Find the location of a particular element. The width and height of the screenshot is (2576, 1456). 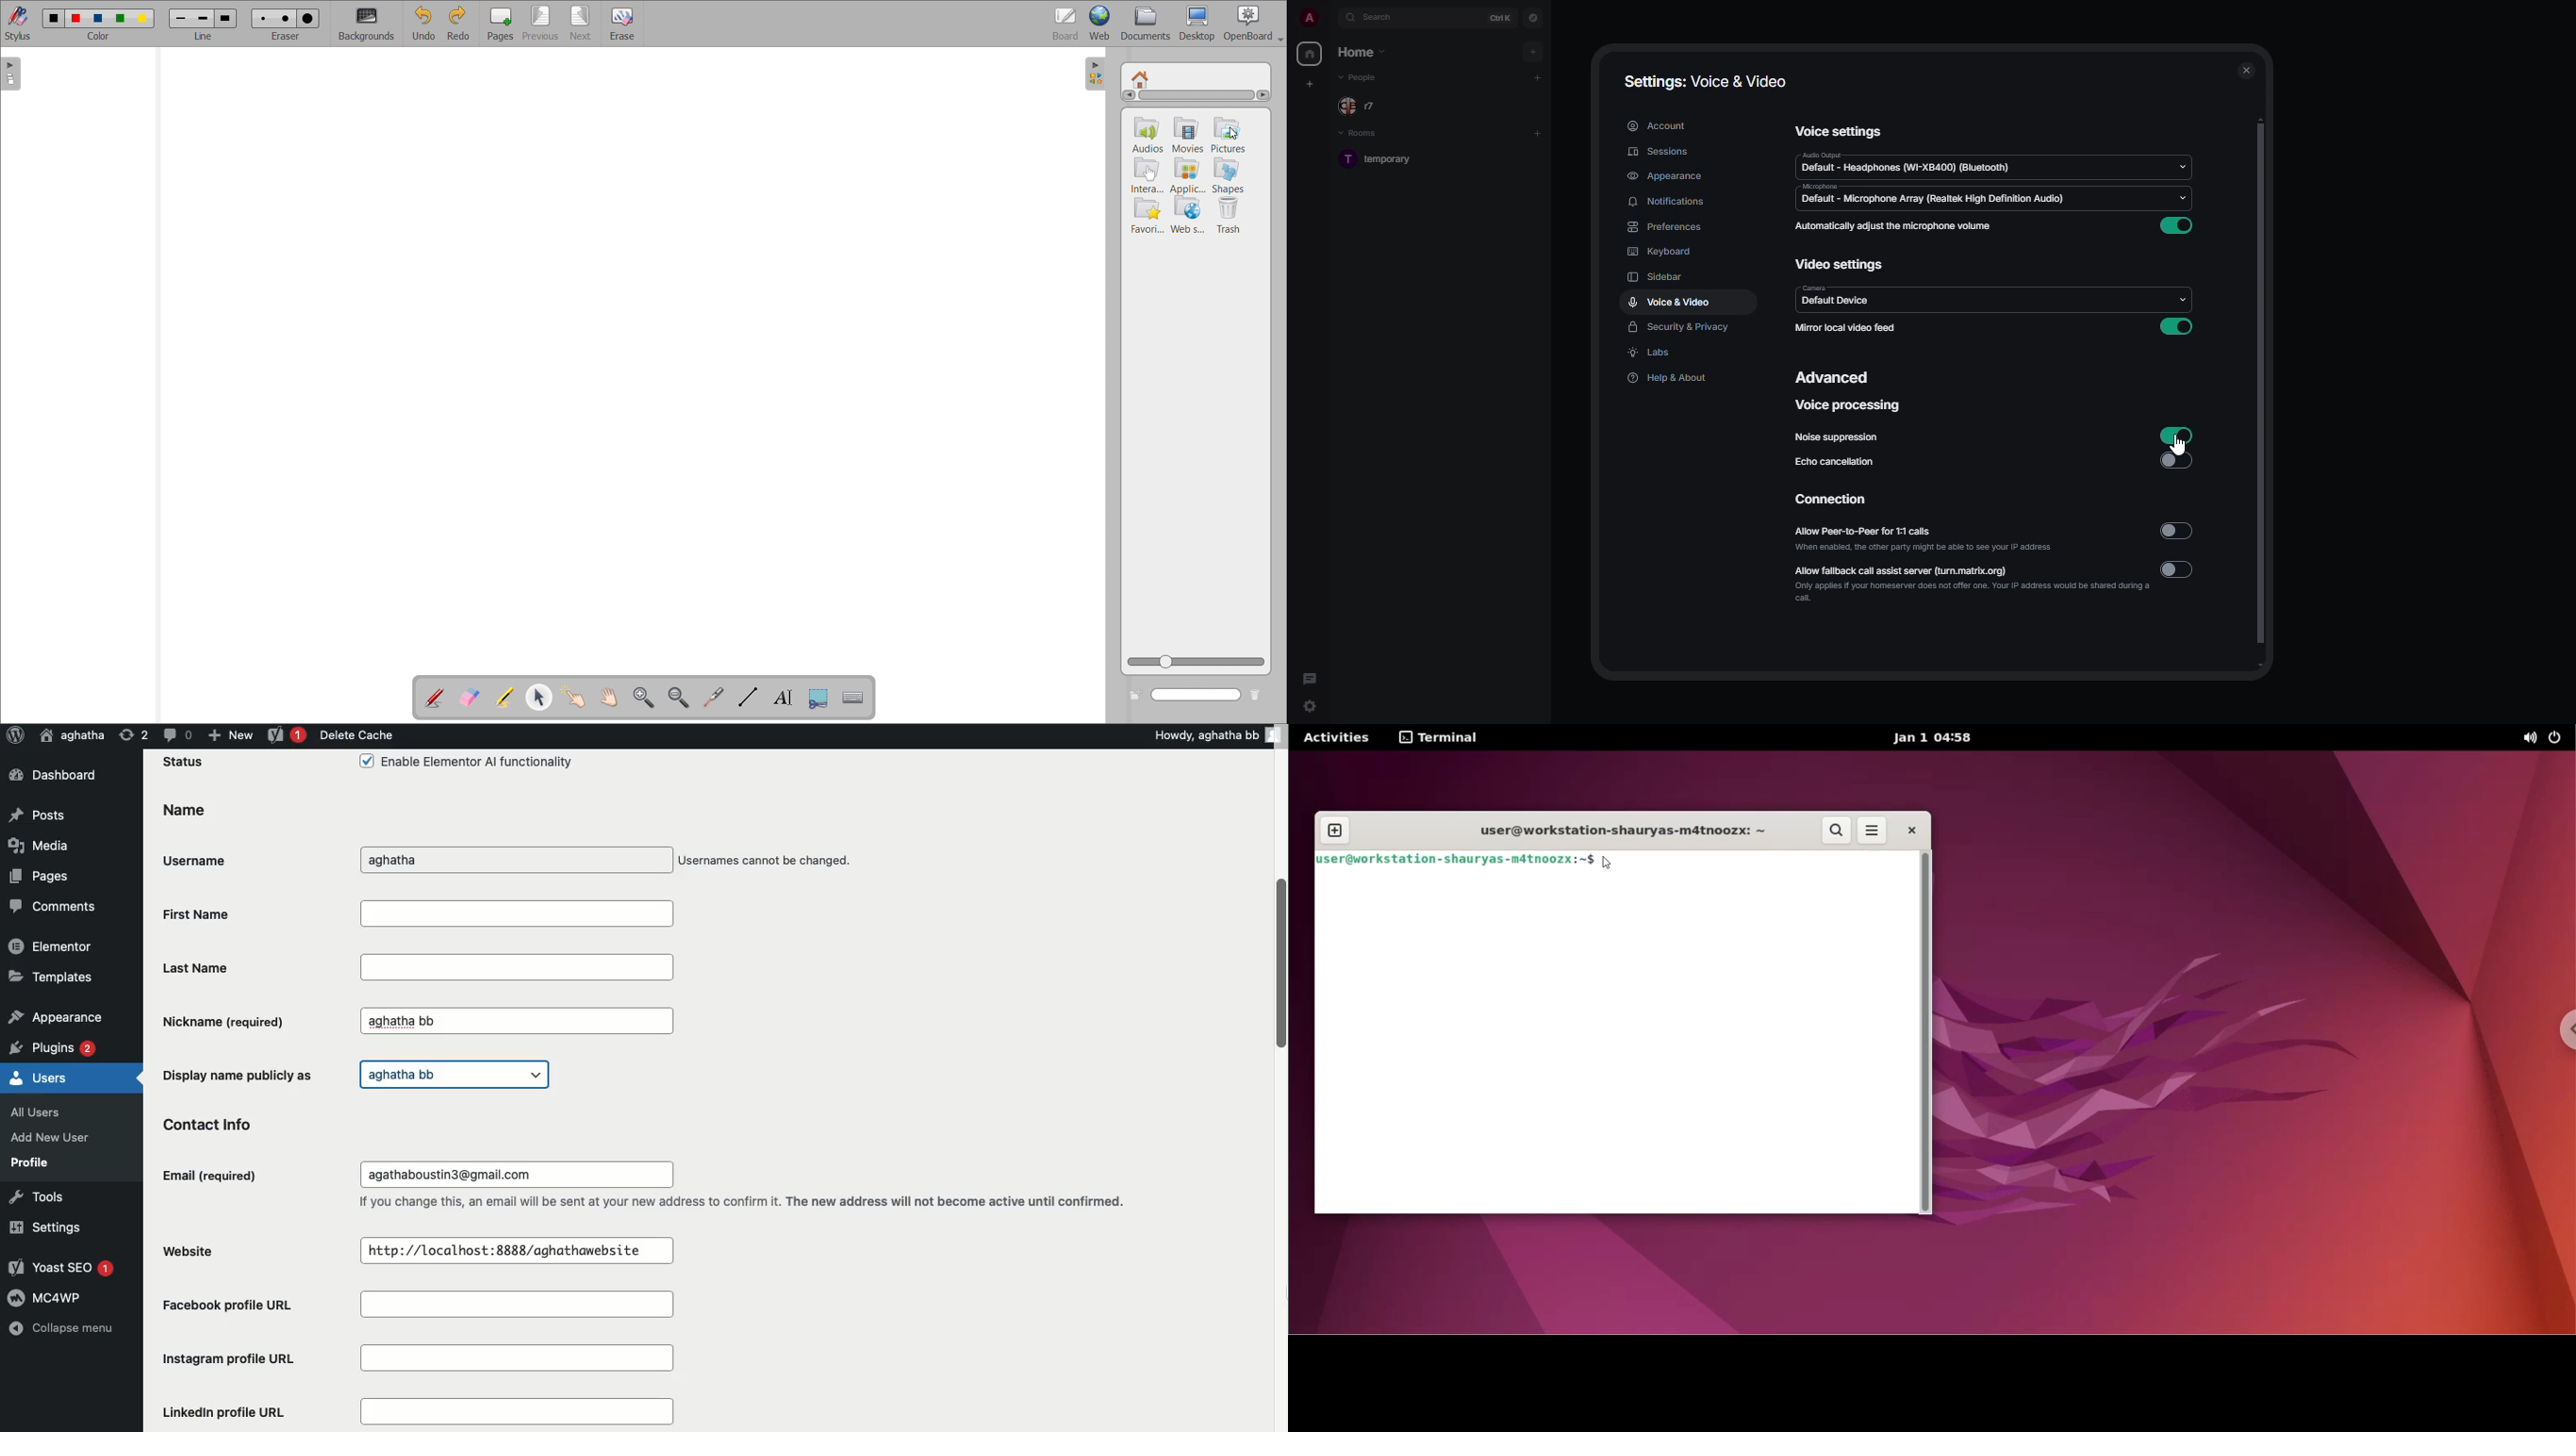

Settings is located at coordinates (42, 1227).